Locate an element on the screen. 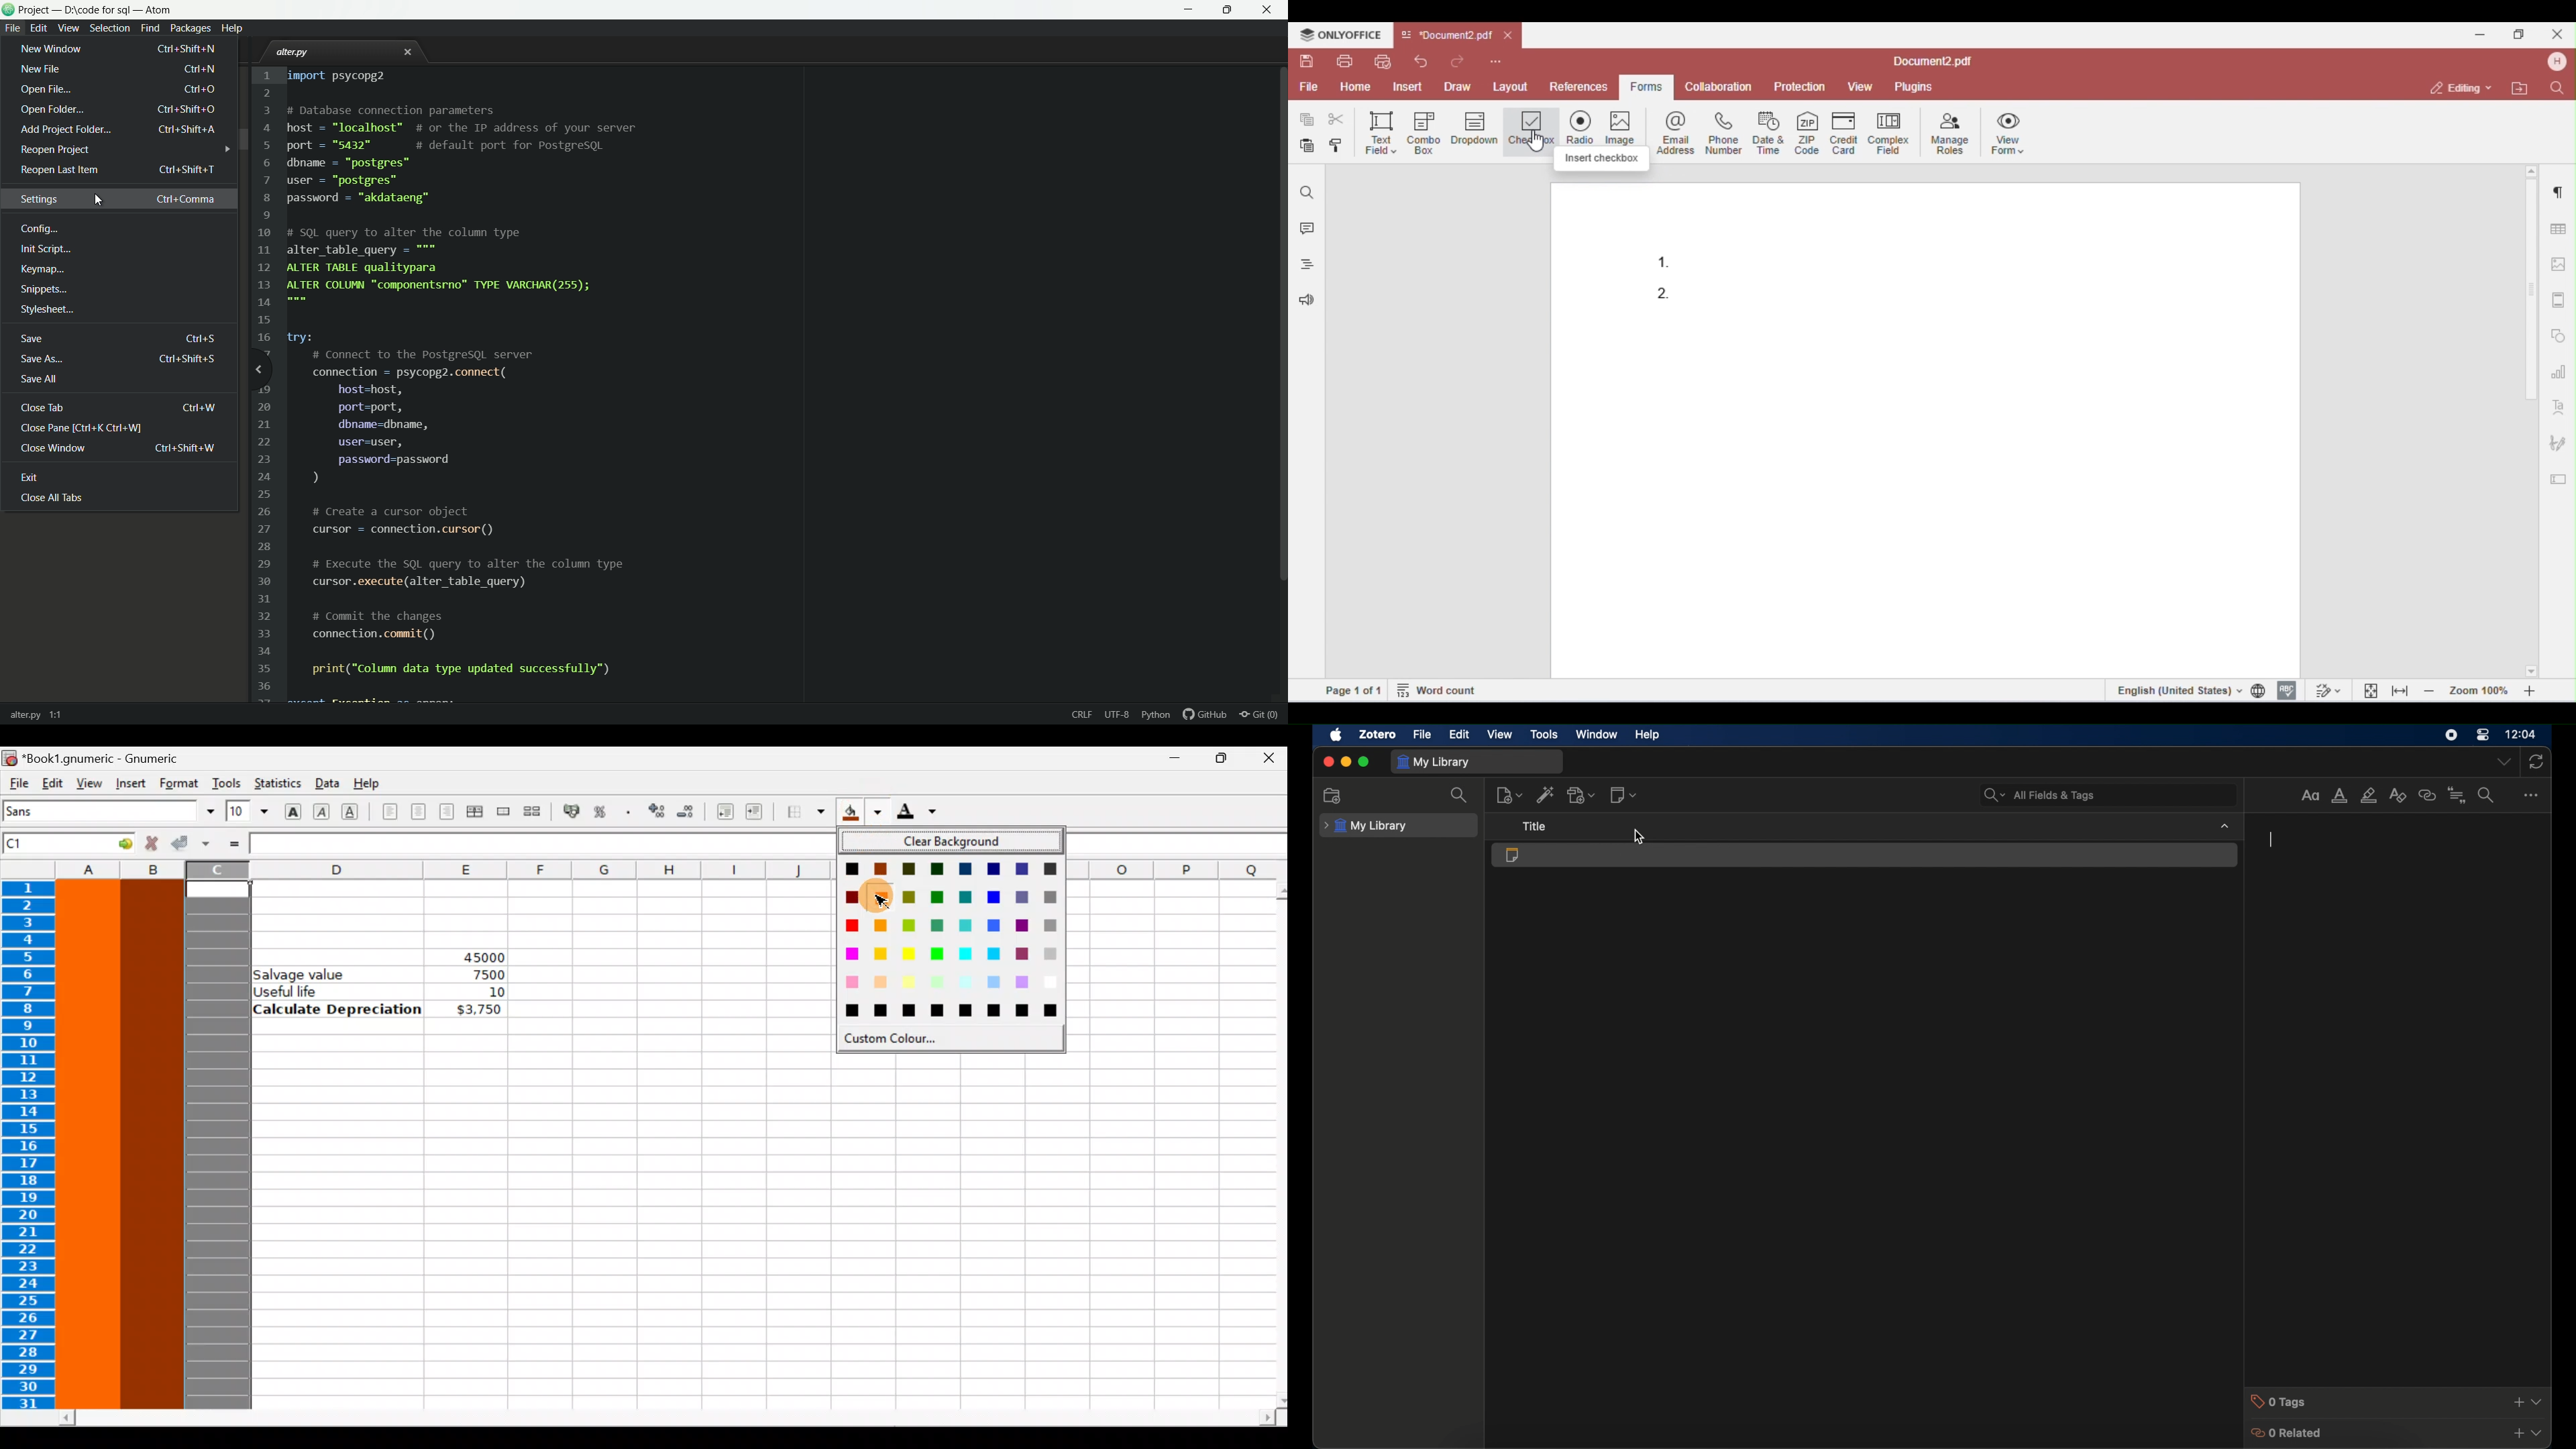 Image resolution: width=2576 pixels, height=1456 pixels. tools is located at coordinates (1544, 734).